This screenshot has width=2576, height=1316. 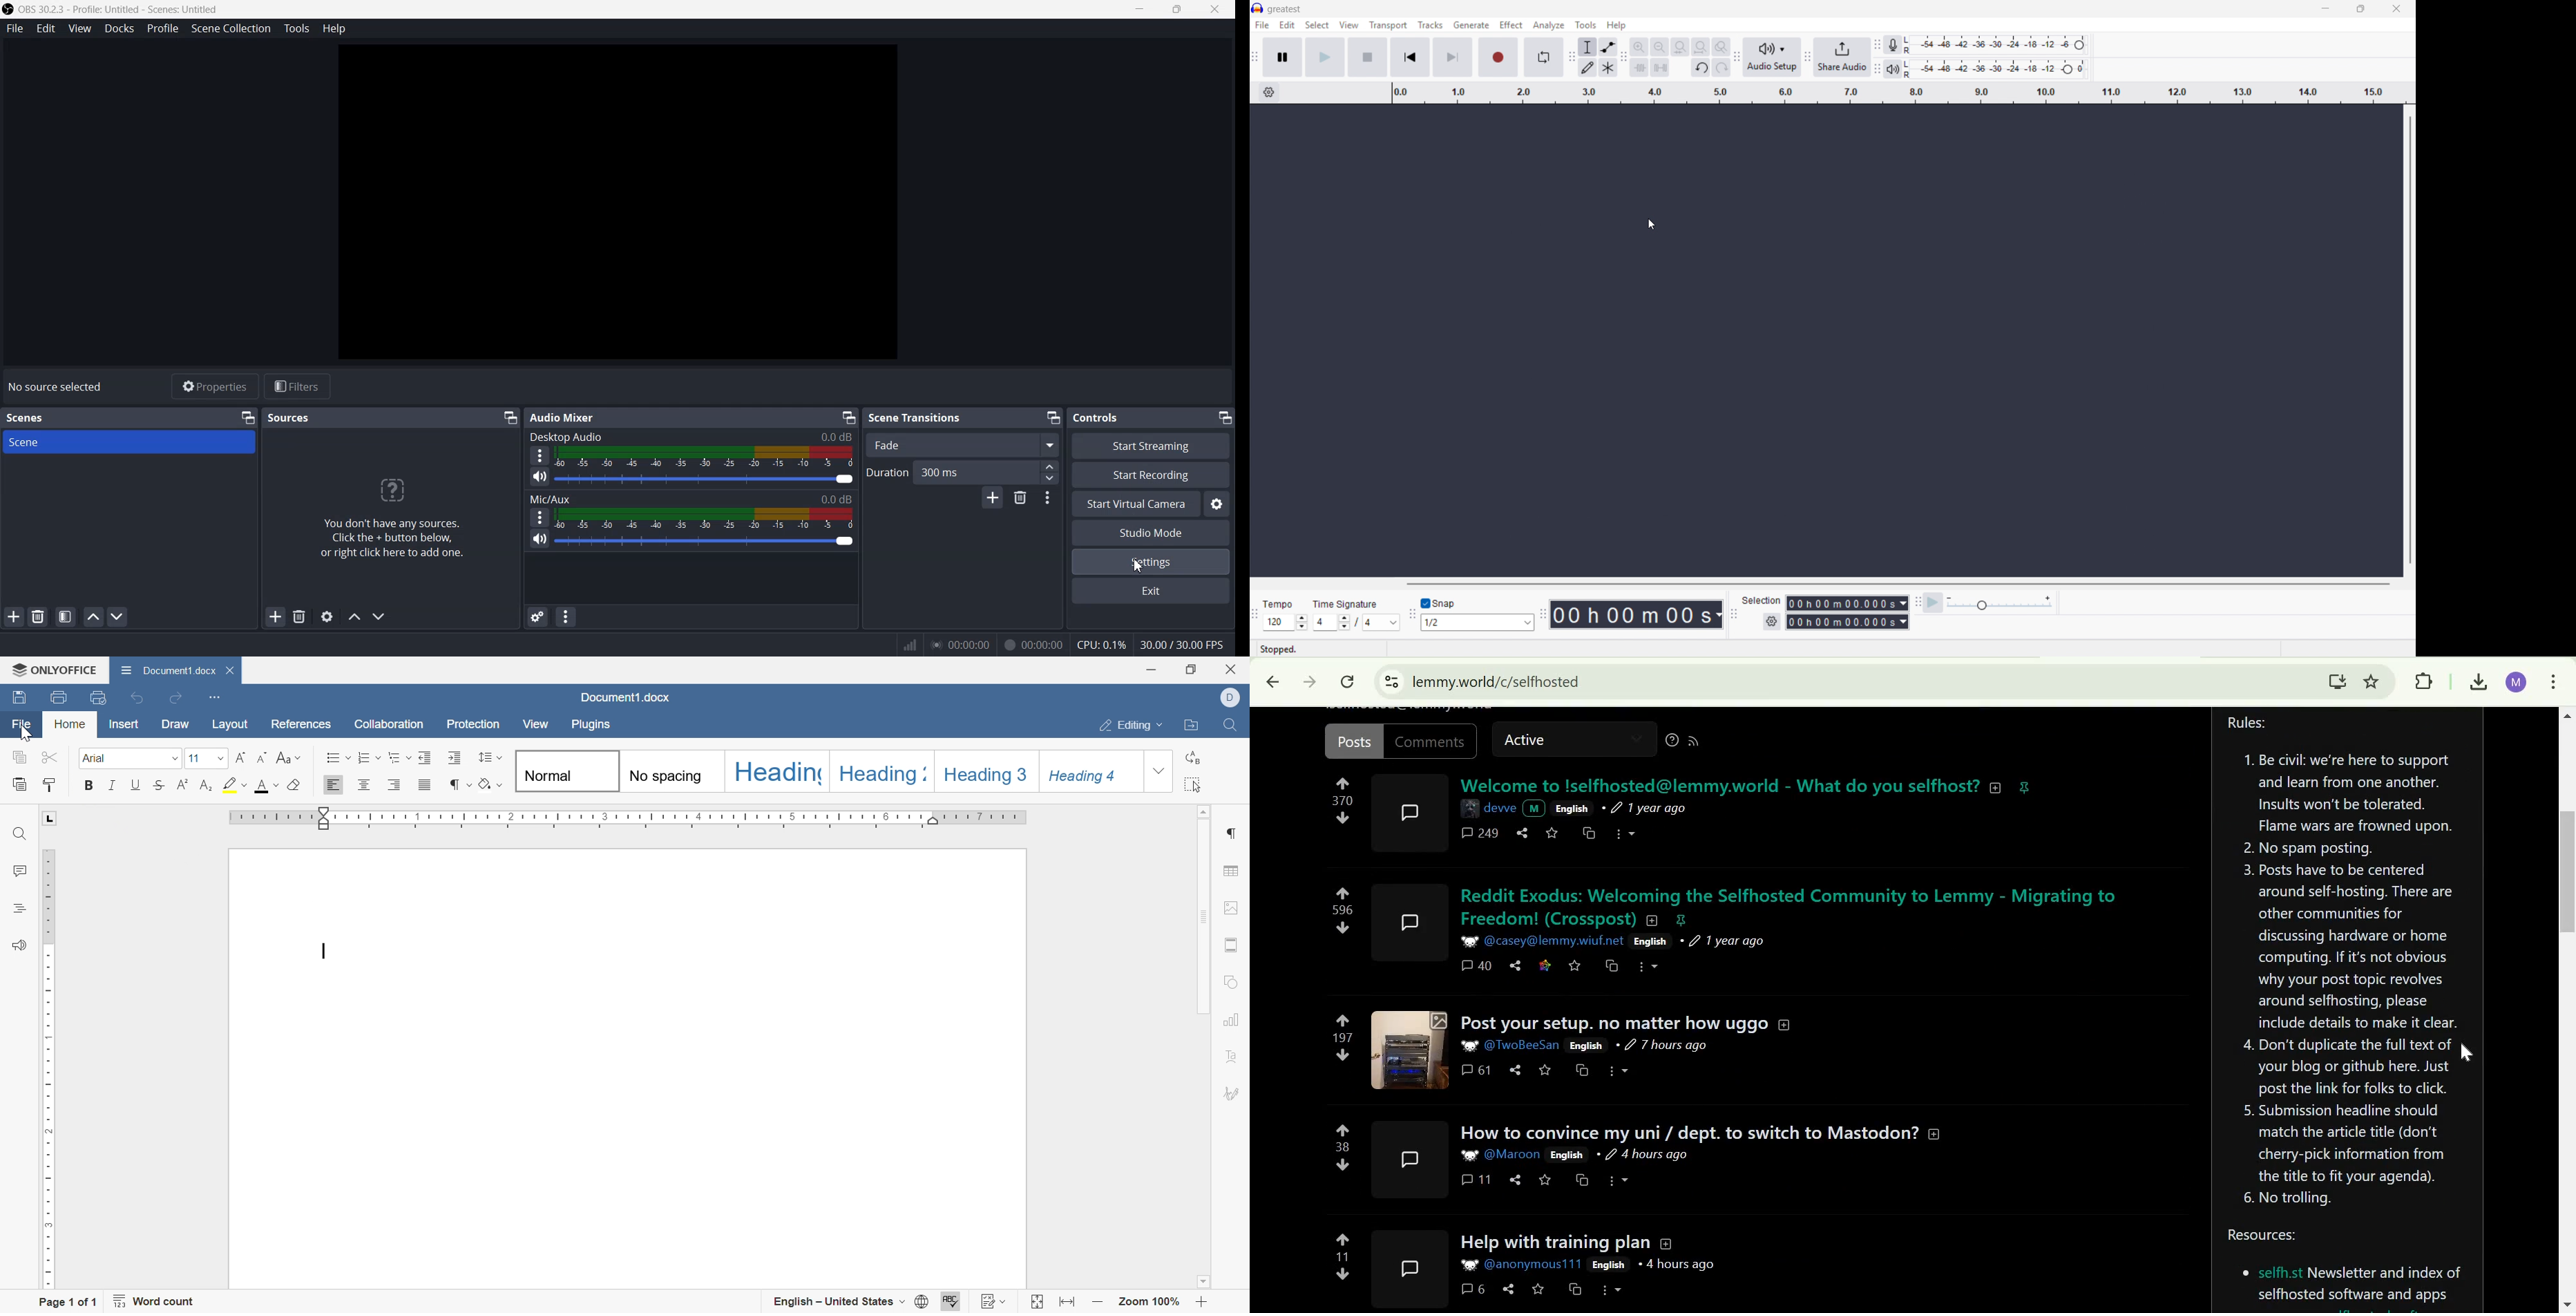 I want to click on page 1 of 1, so click(x=66, y=1301).